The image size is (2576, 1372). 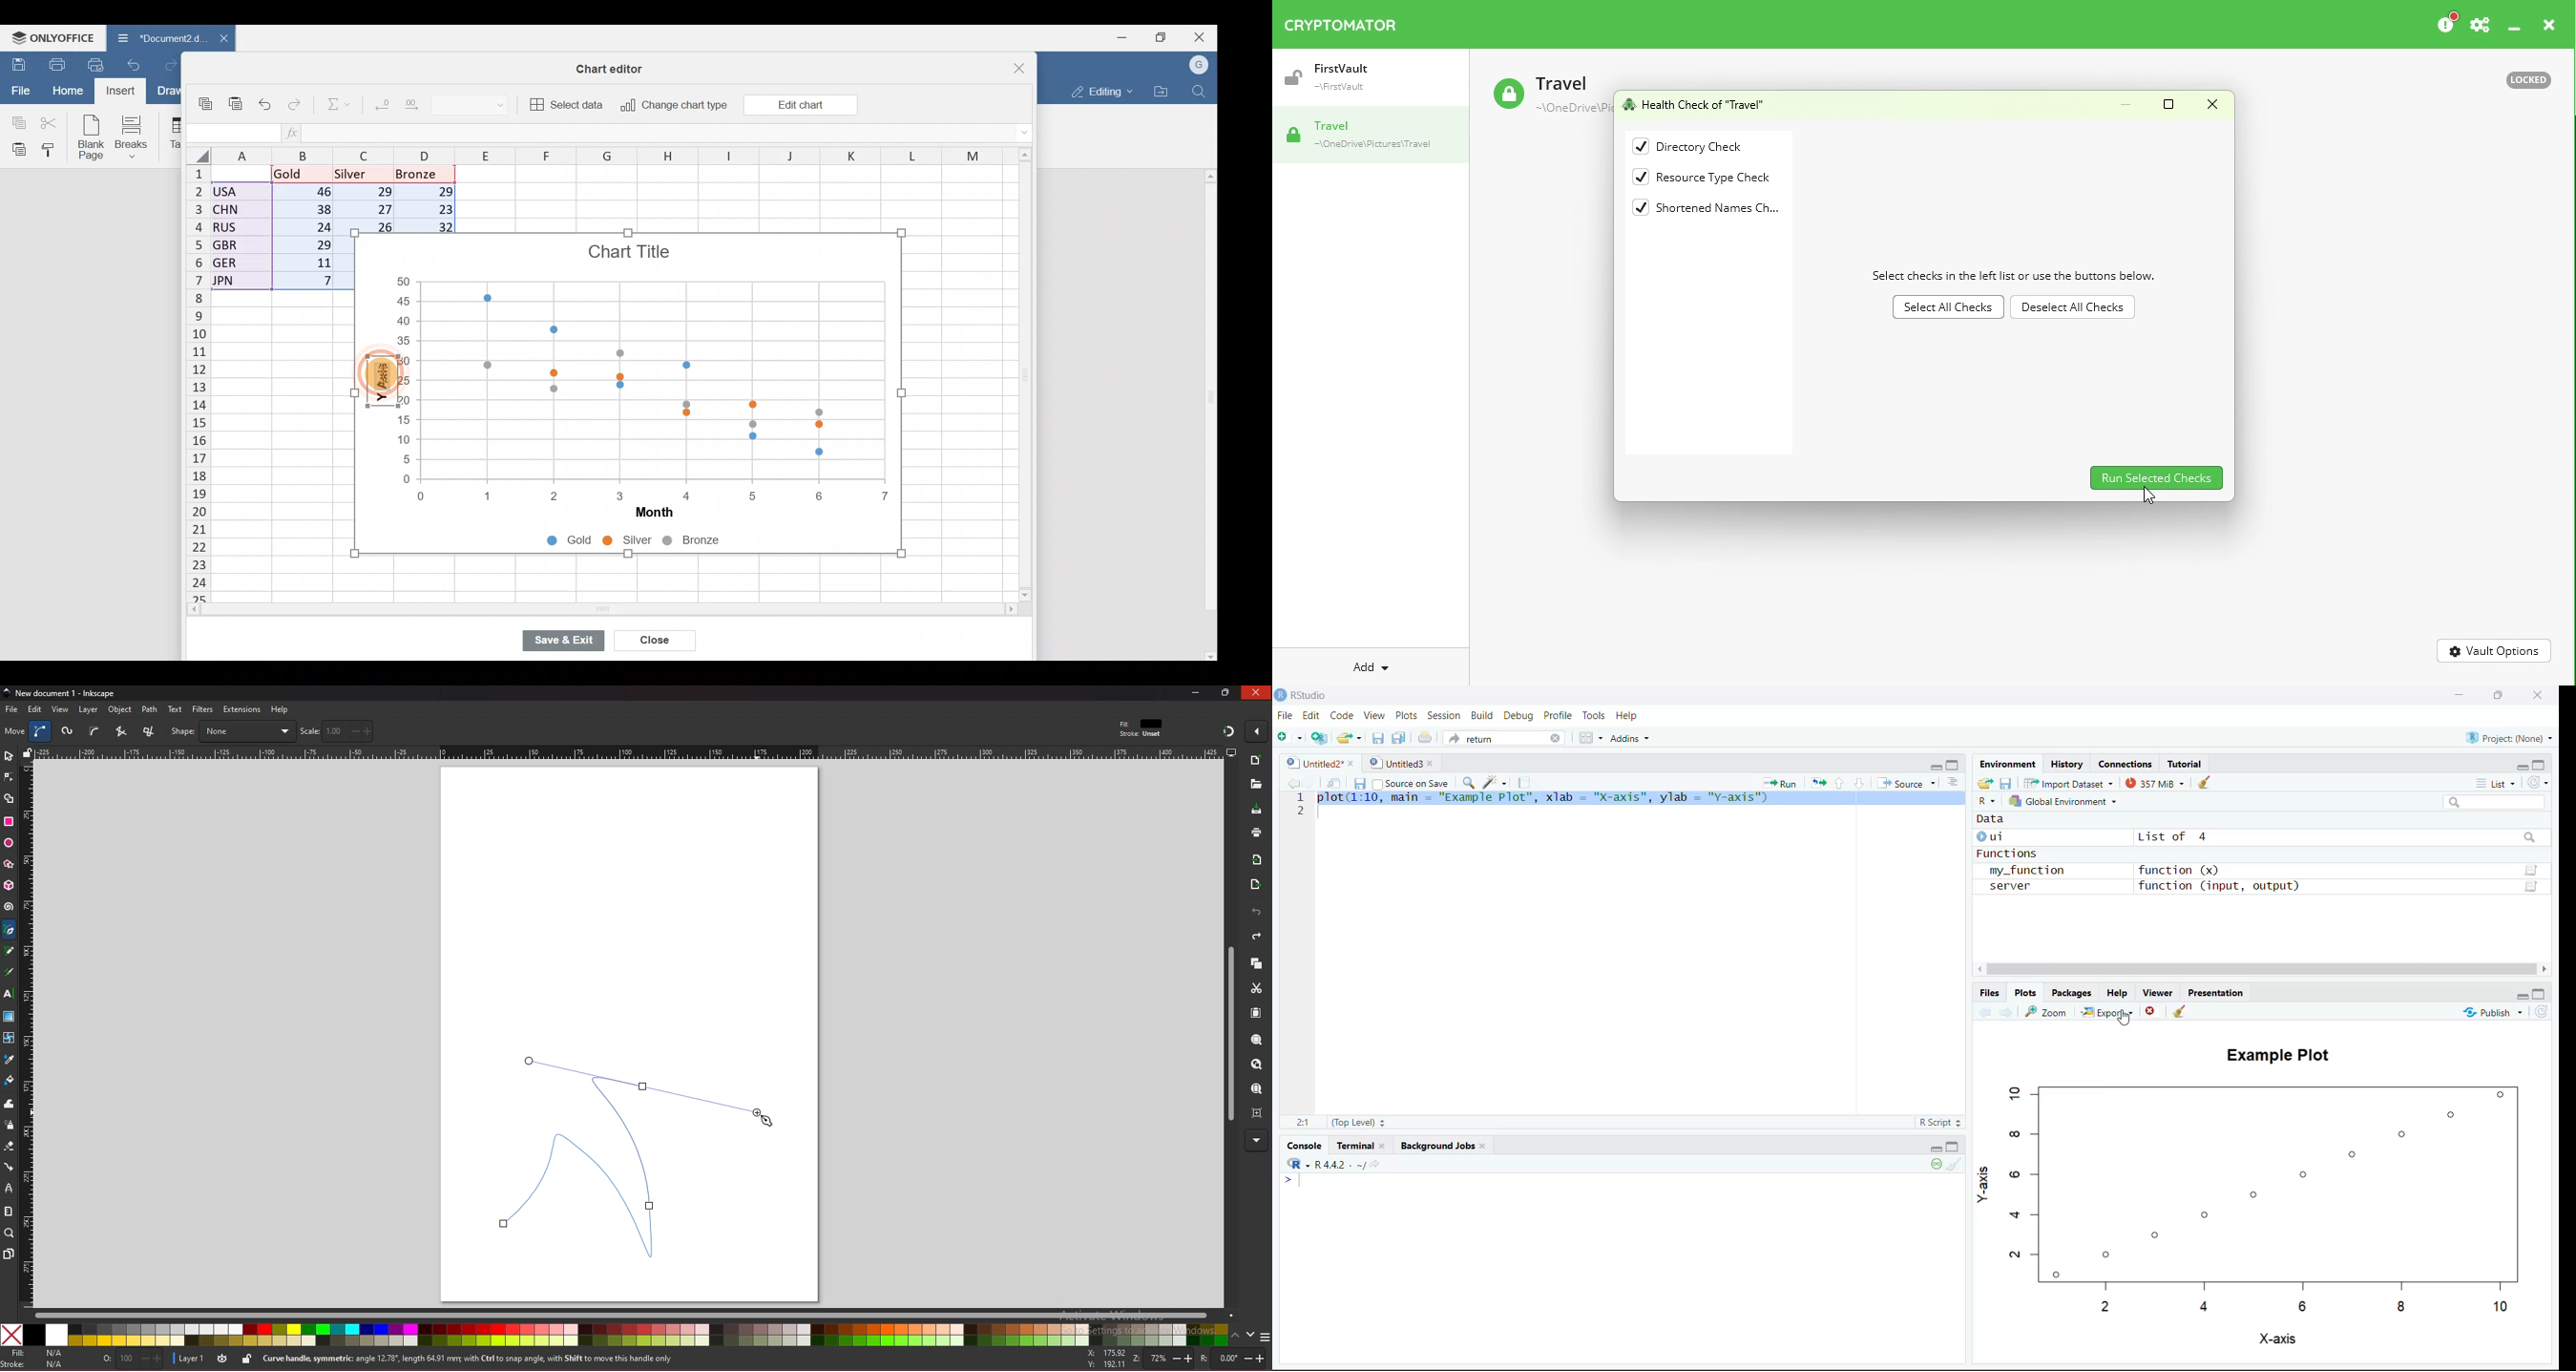 What do you see at coordinates (1378, 739) in the screenshot?
I see `Save current document (Ctrl + S)` at bounding box center [1378, 739].